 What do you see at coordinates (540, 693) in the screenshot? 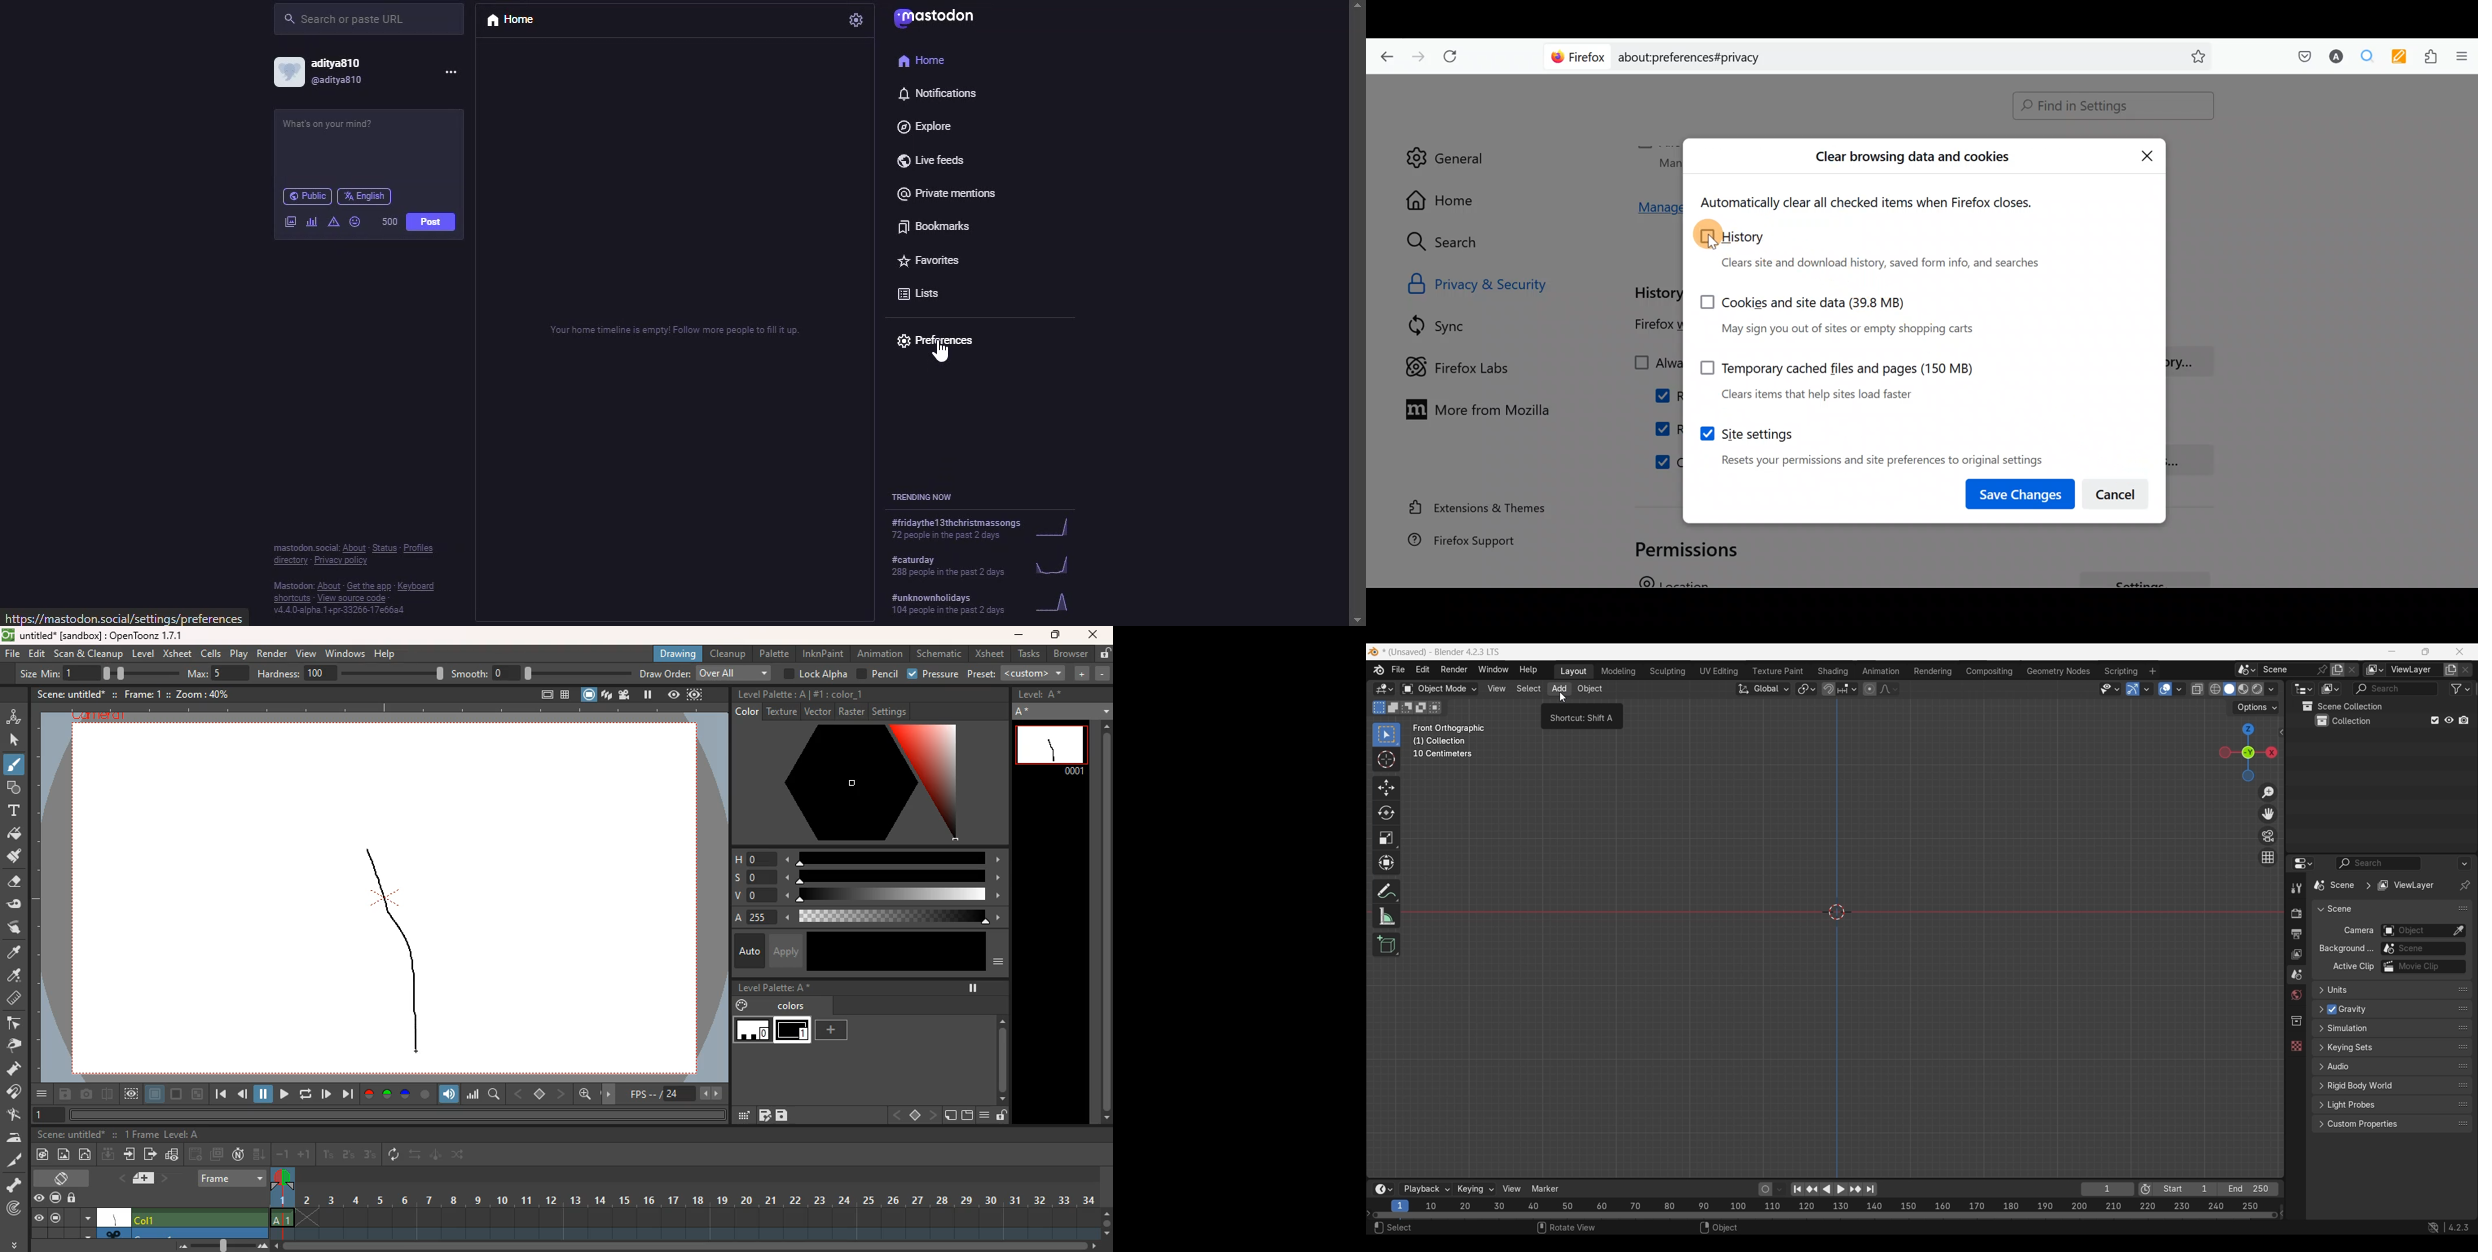
I see `full screen` at bounding box center [540, 693].